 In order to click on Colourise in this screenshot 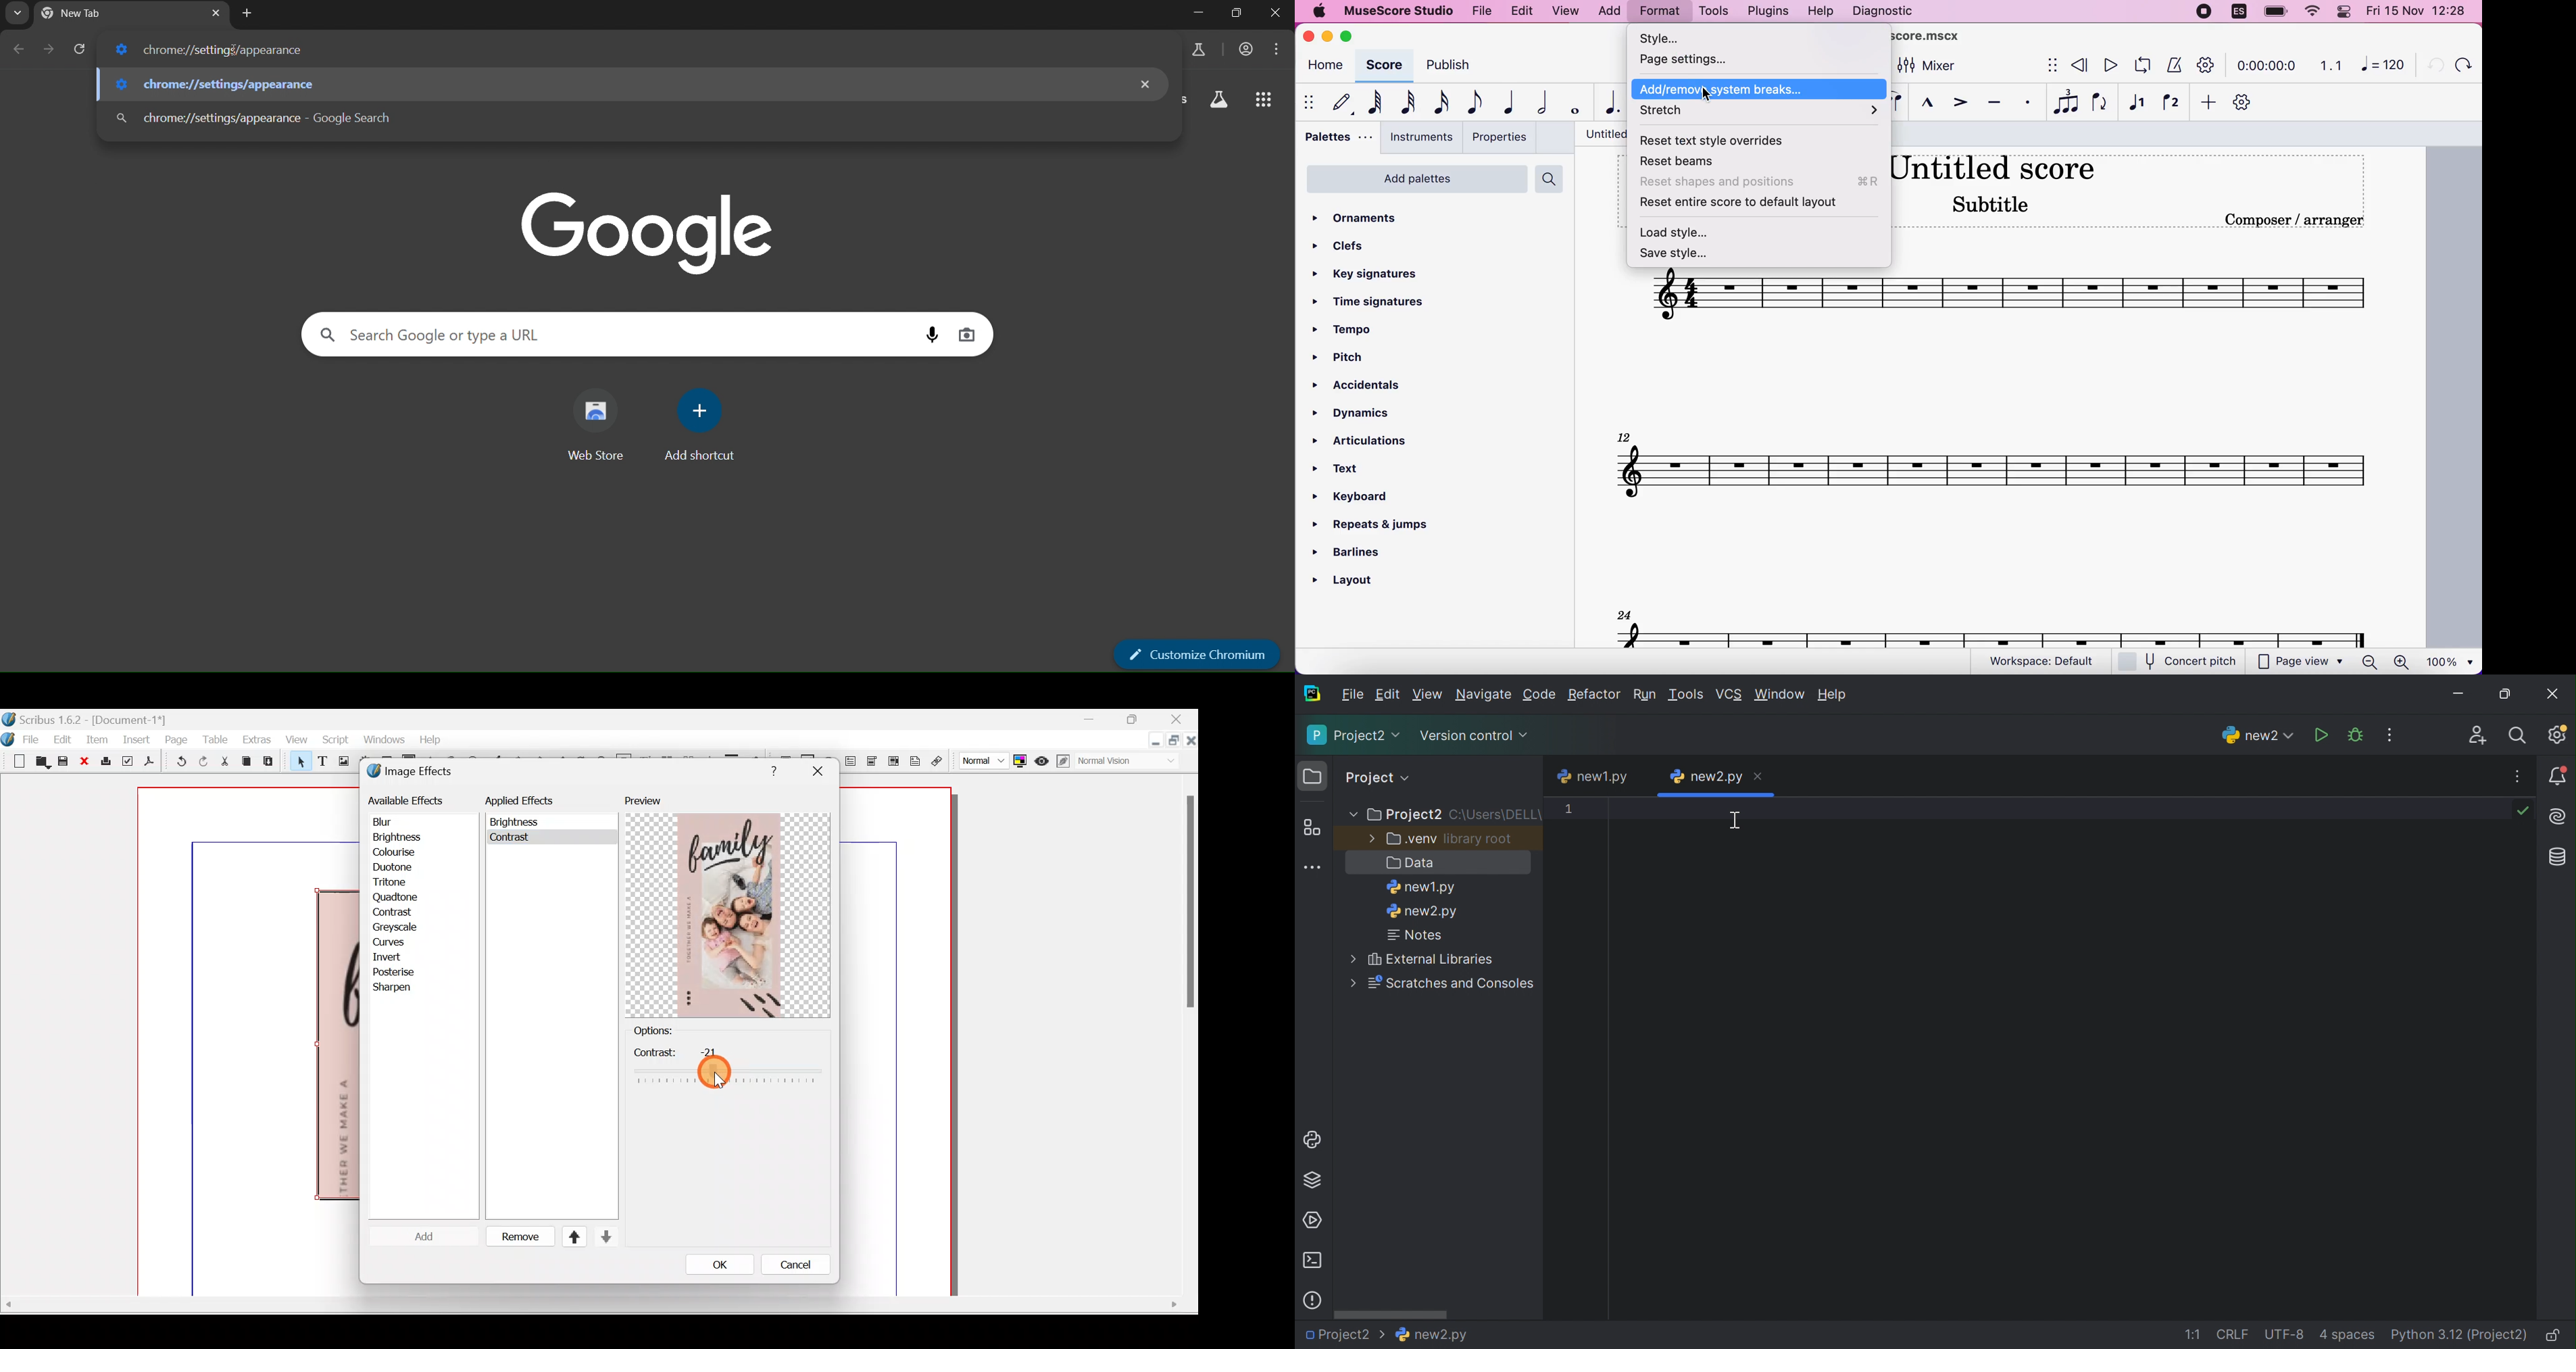, I will do `click(400, 853)`.